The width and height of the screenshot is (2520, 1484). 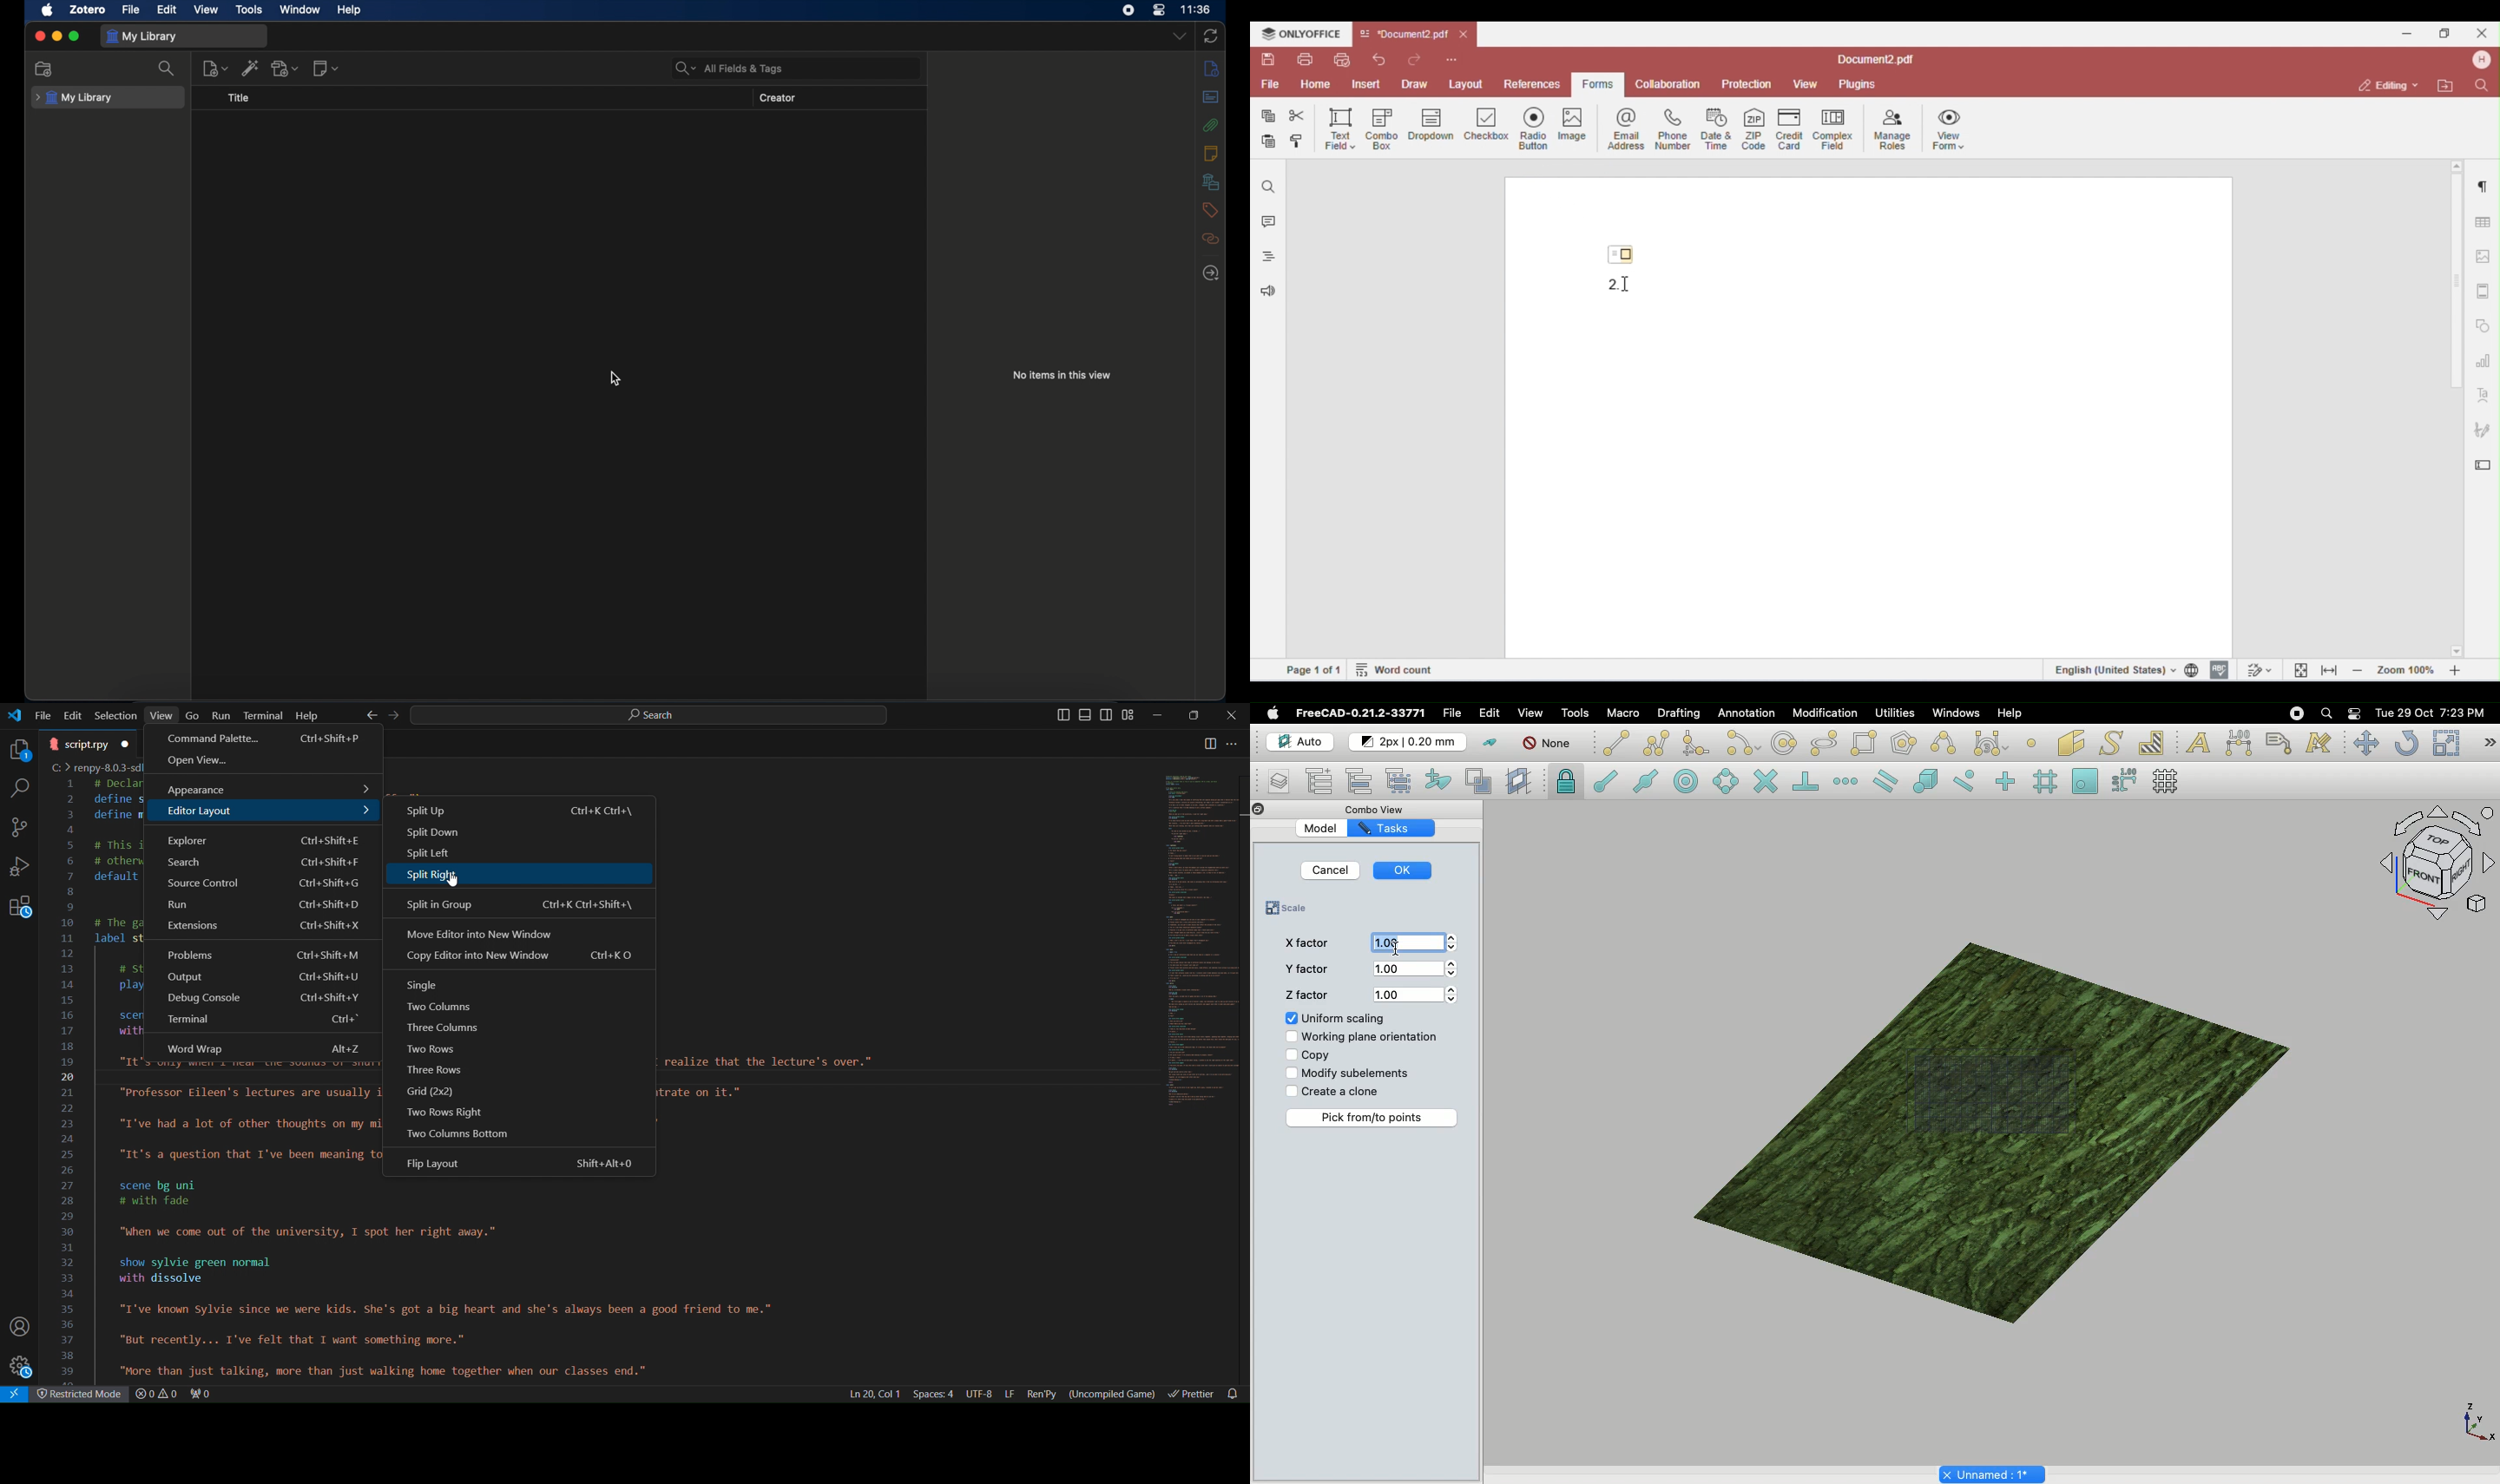 What do you see at coordinates (2237, 742) in the screenshot?
I see `Dimension` at bounding box center [2237, 742].